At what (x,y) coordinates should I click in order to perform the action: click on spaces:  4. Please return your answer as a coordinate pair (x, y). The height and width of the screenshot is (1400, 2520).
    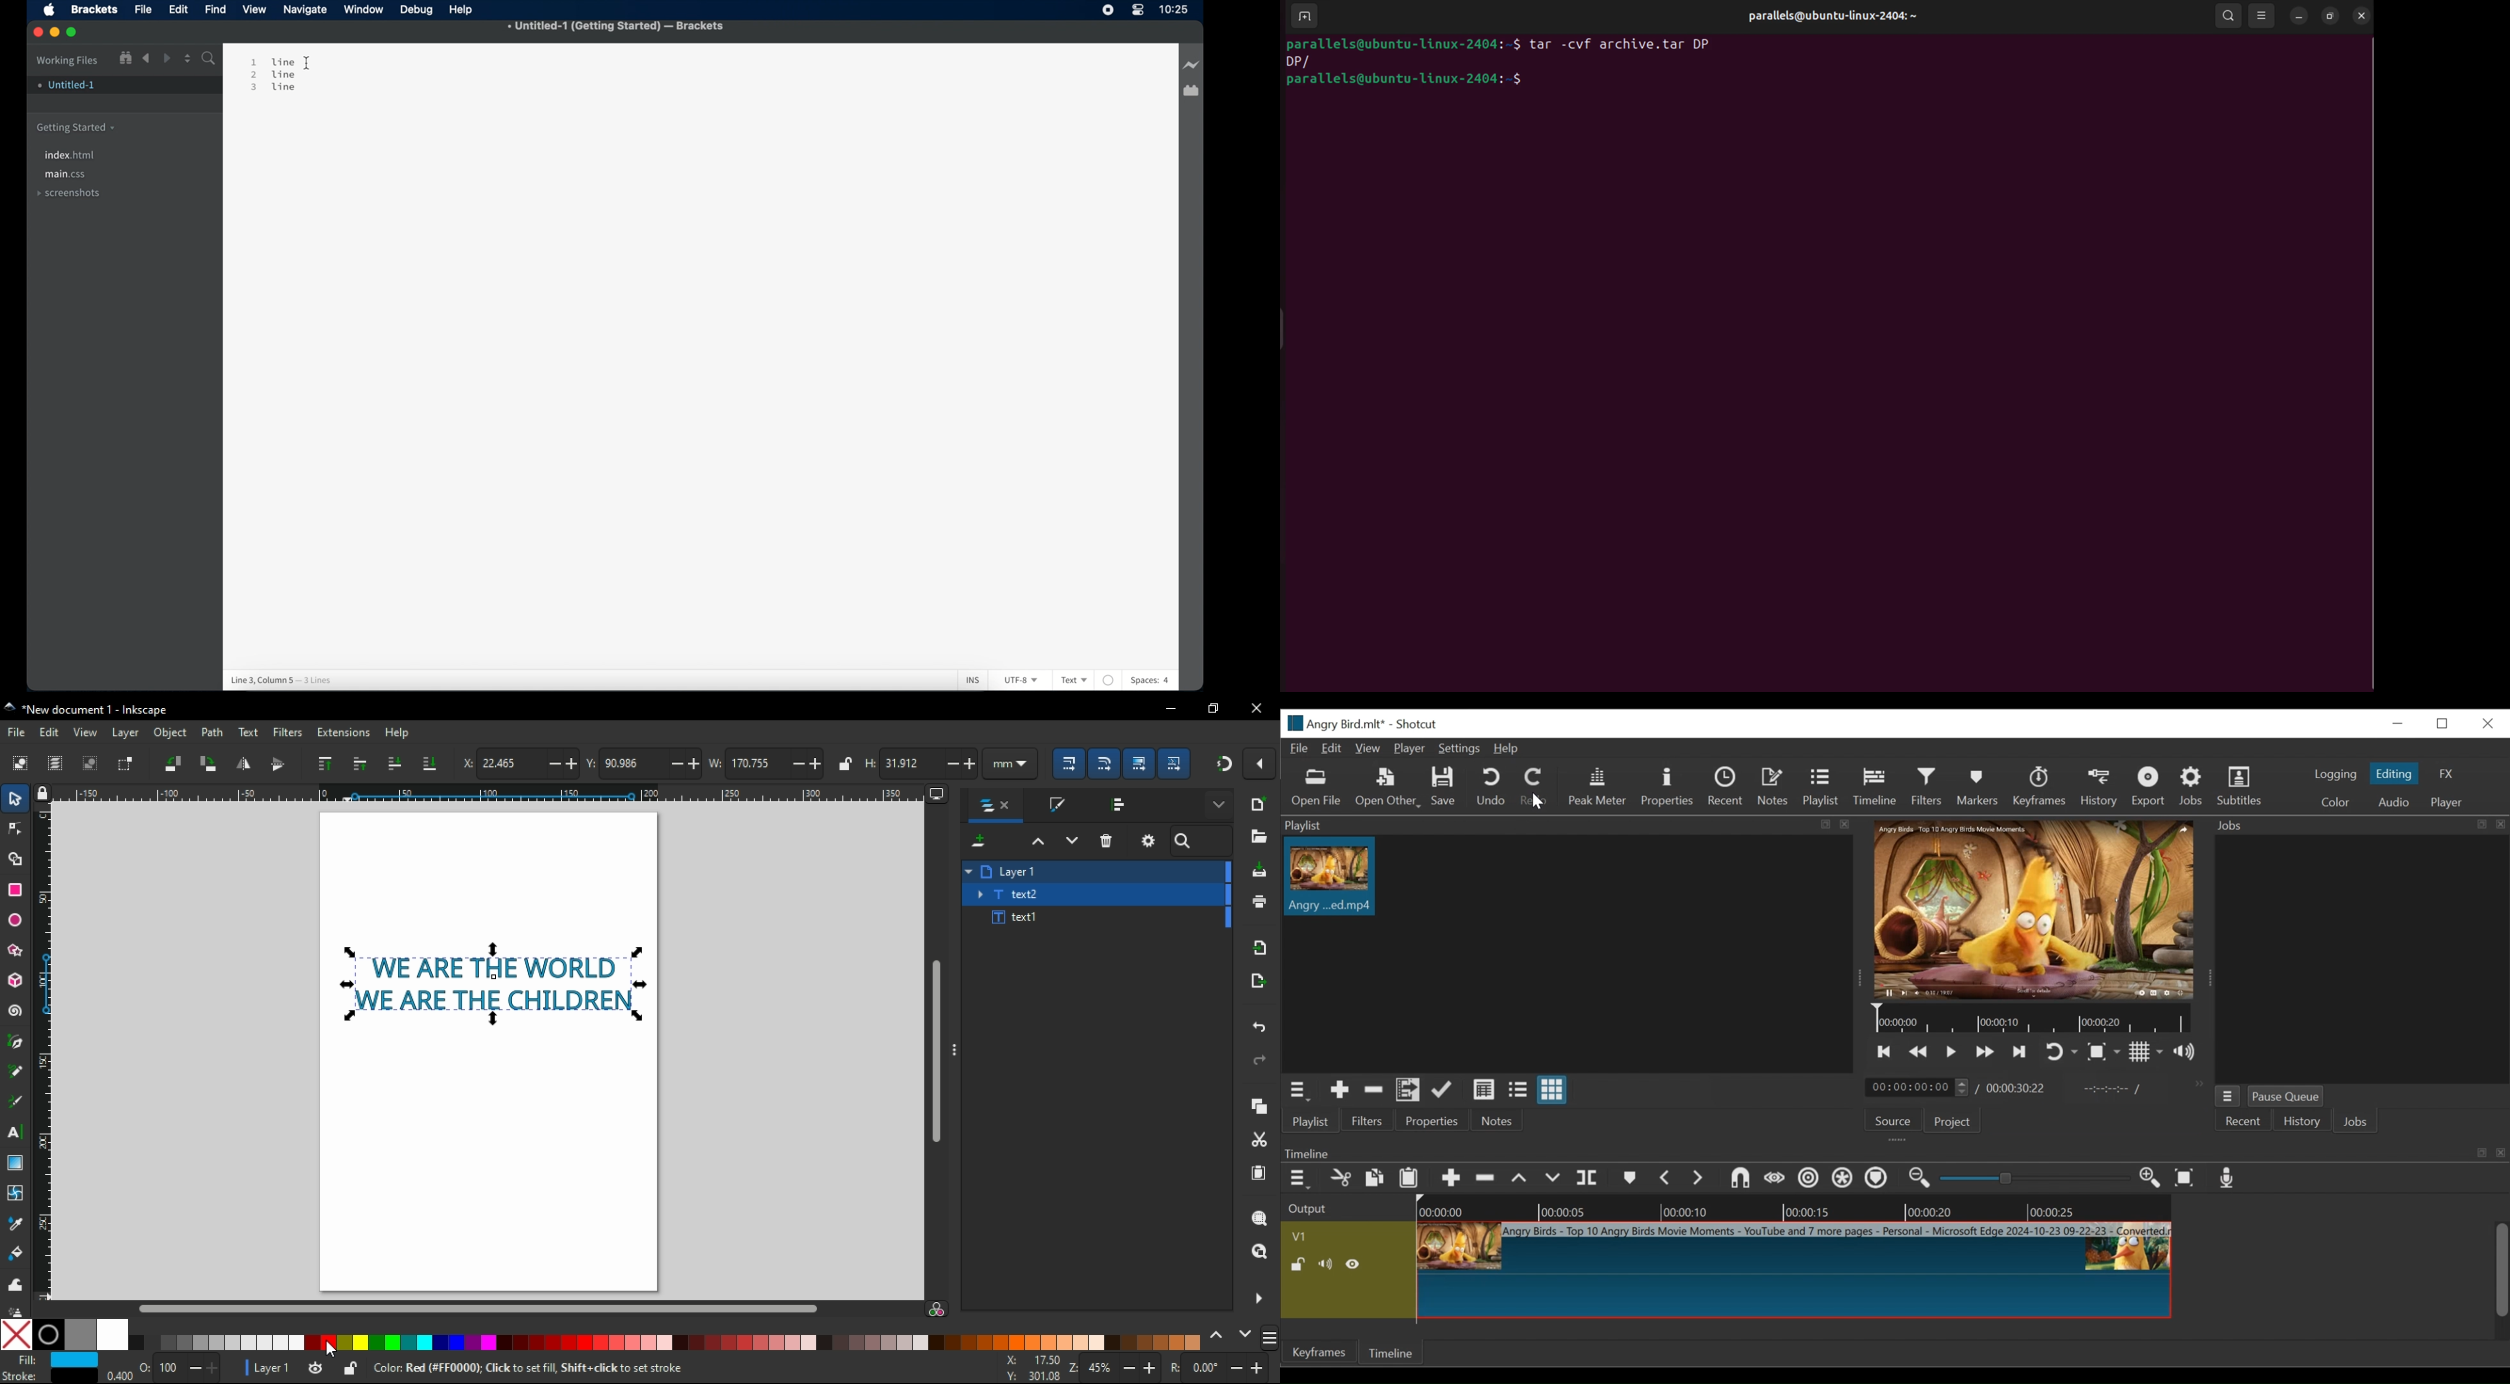
    Looking at the image, I should click on (1170, 680).